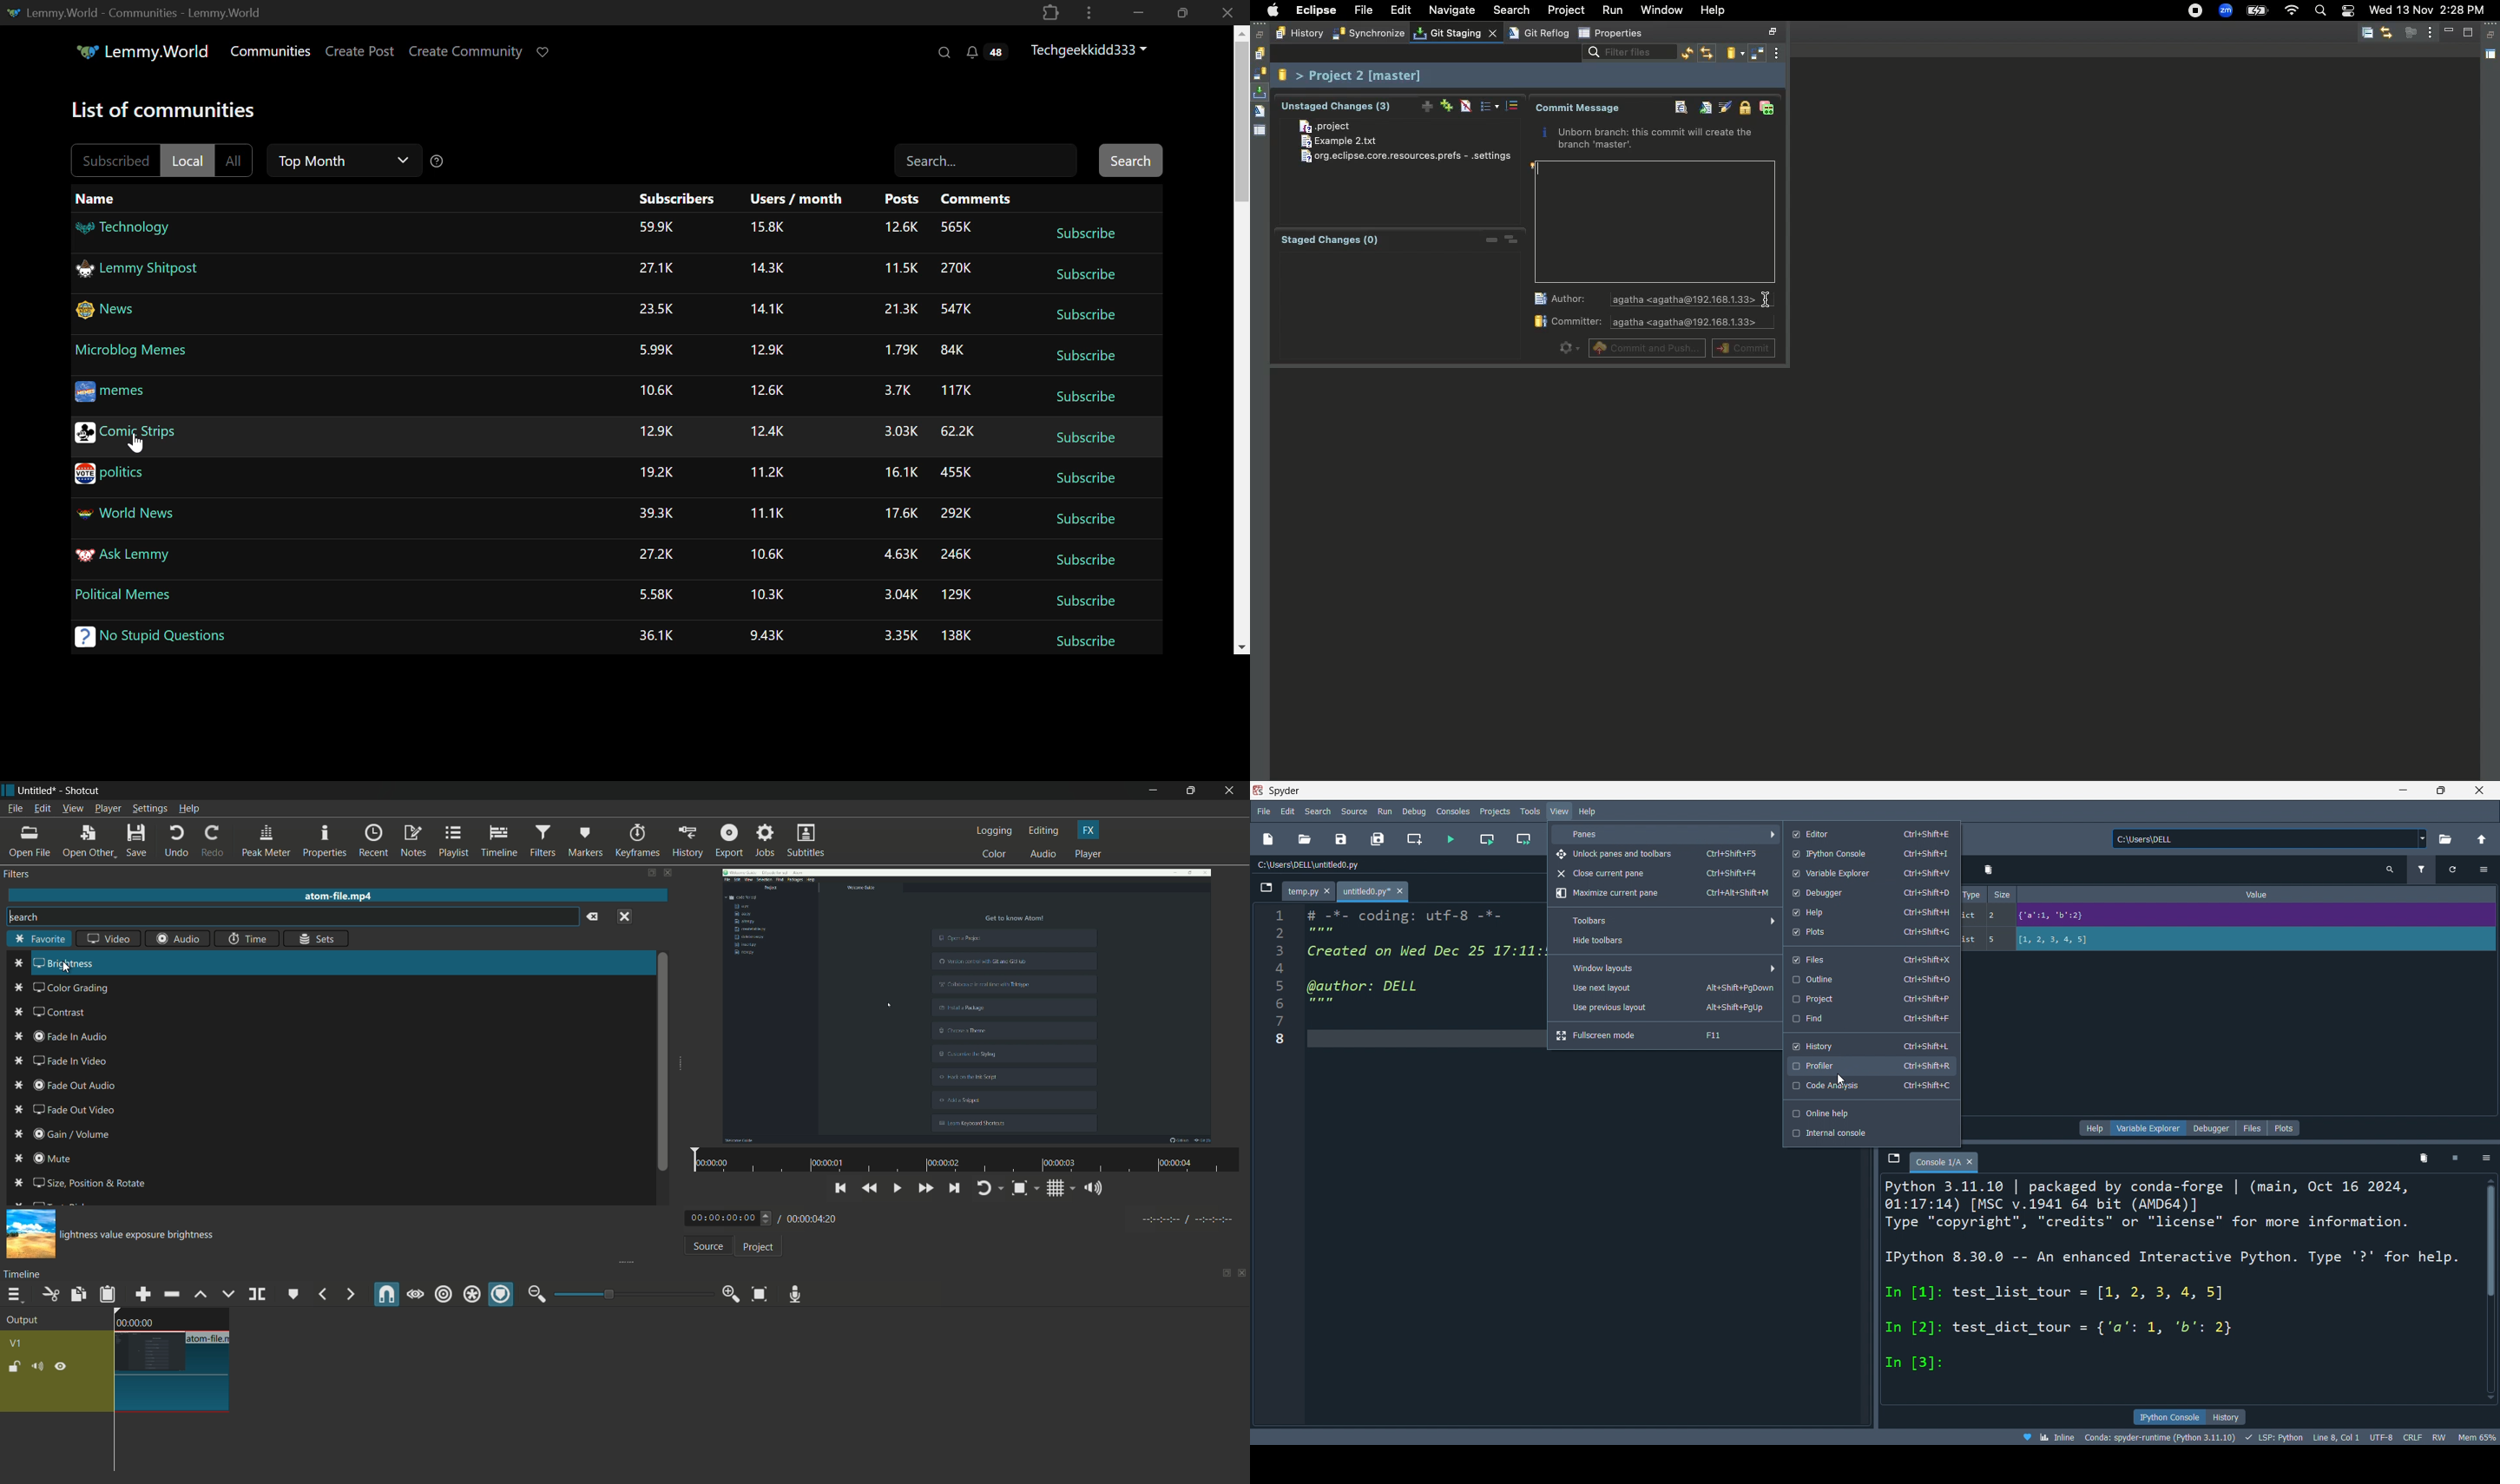 The width and height of the screenshot is (2520, 1484). What do you see at coordinates (14, 1296) in the screenshot?
I see `timeline menu` at bounding box center [14, 1296].